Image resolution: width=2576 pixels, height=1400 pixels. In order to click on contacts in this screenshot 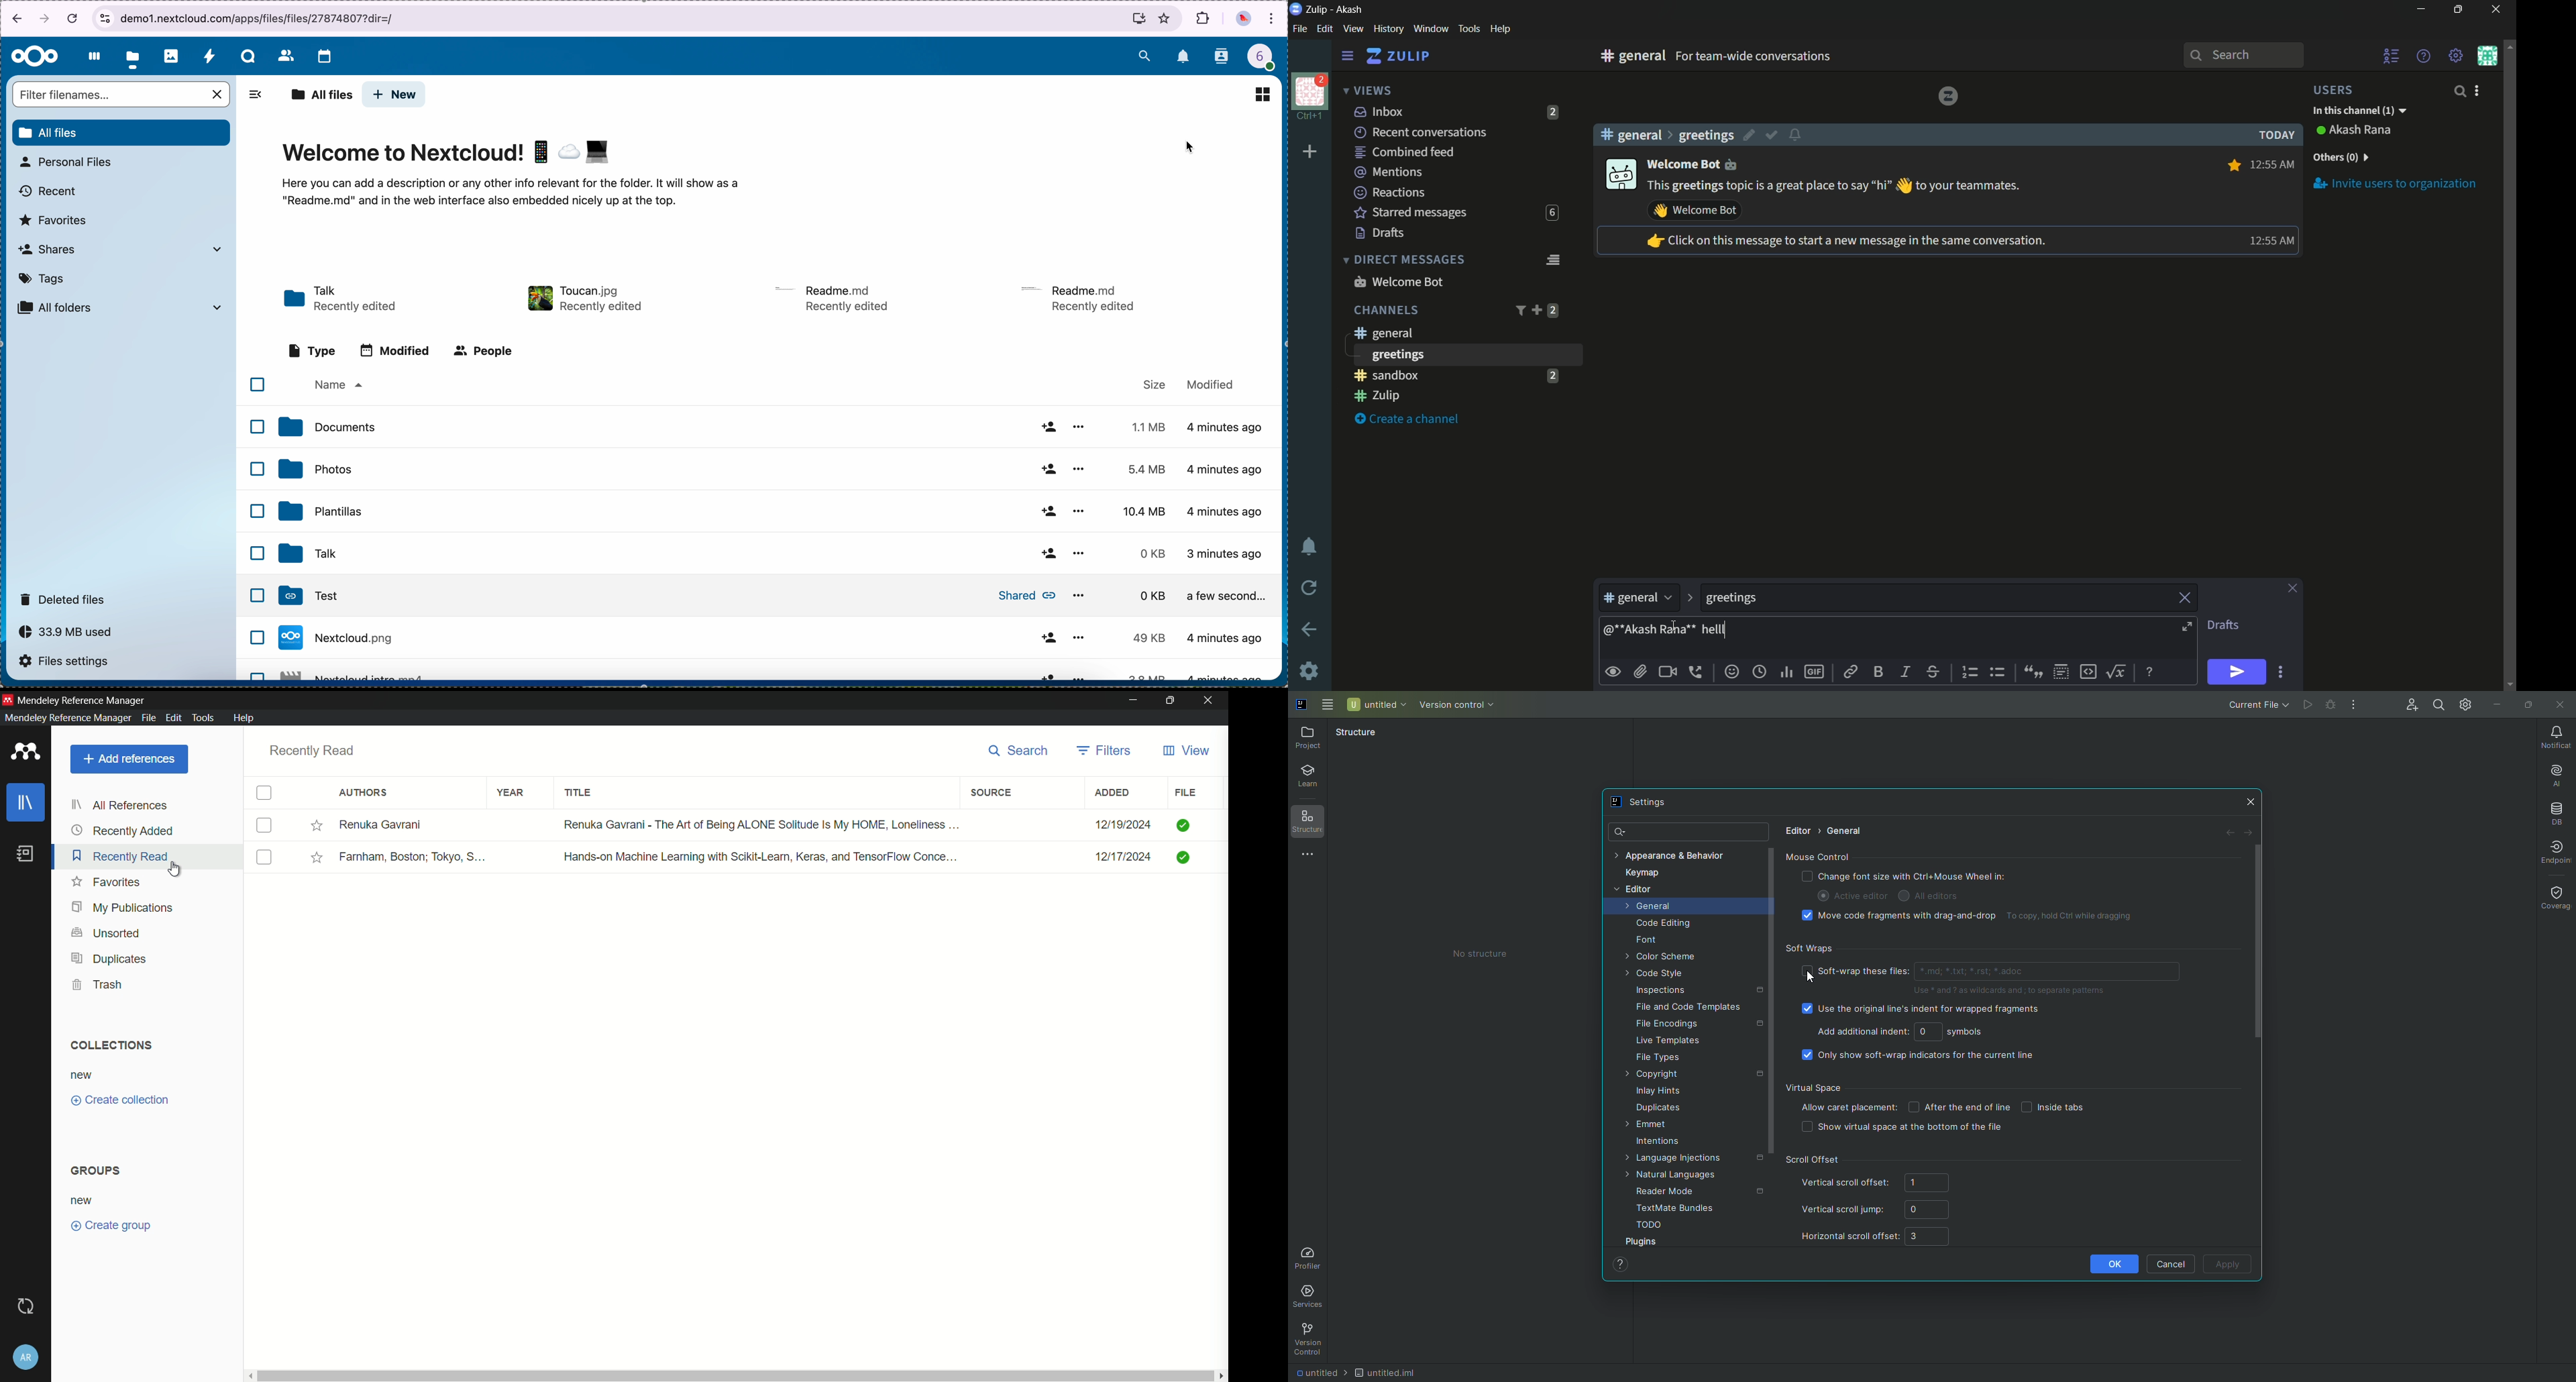, I will do `click(285, 55)`.